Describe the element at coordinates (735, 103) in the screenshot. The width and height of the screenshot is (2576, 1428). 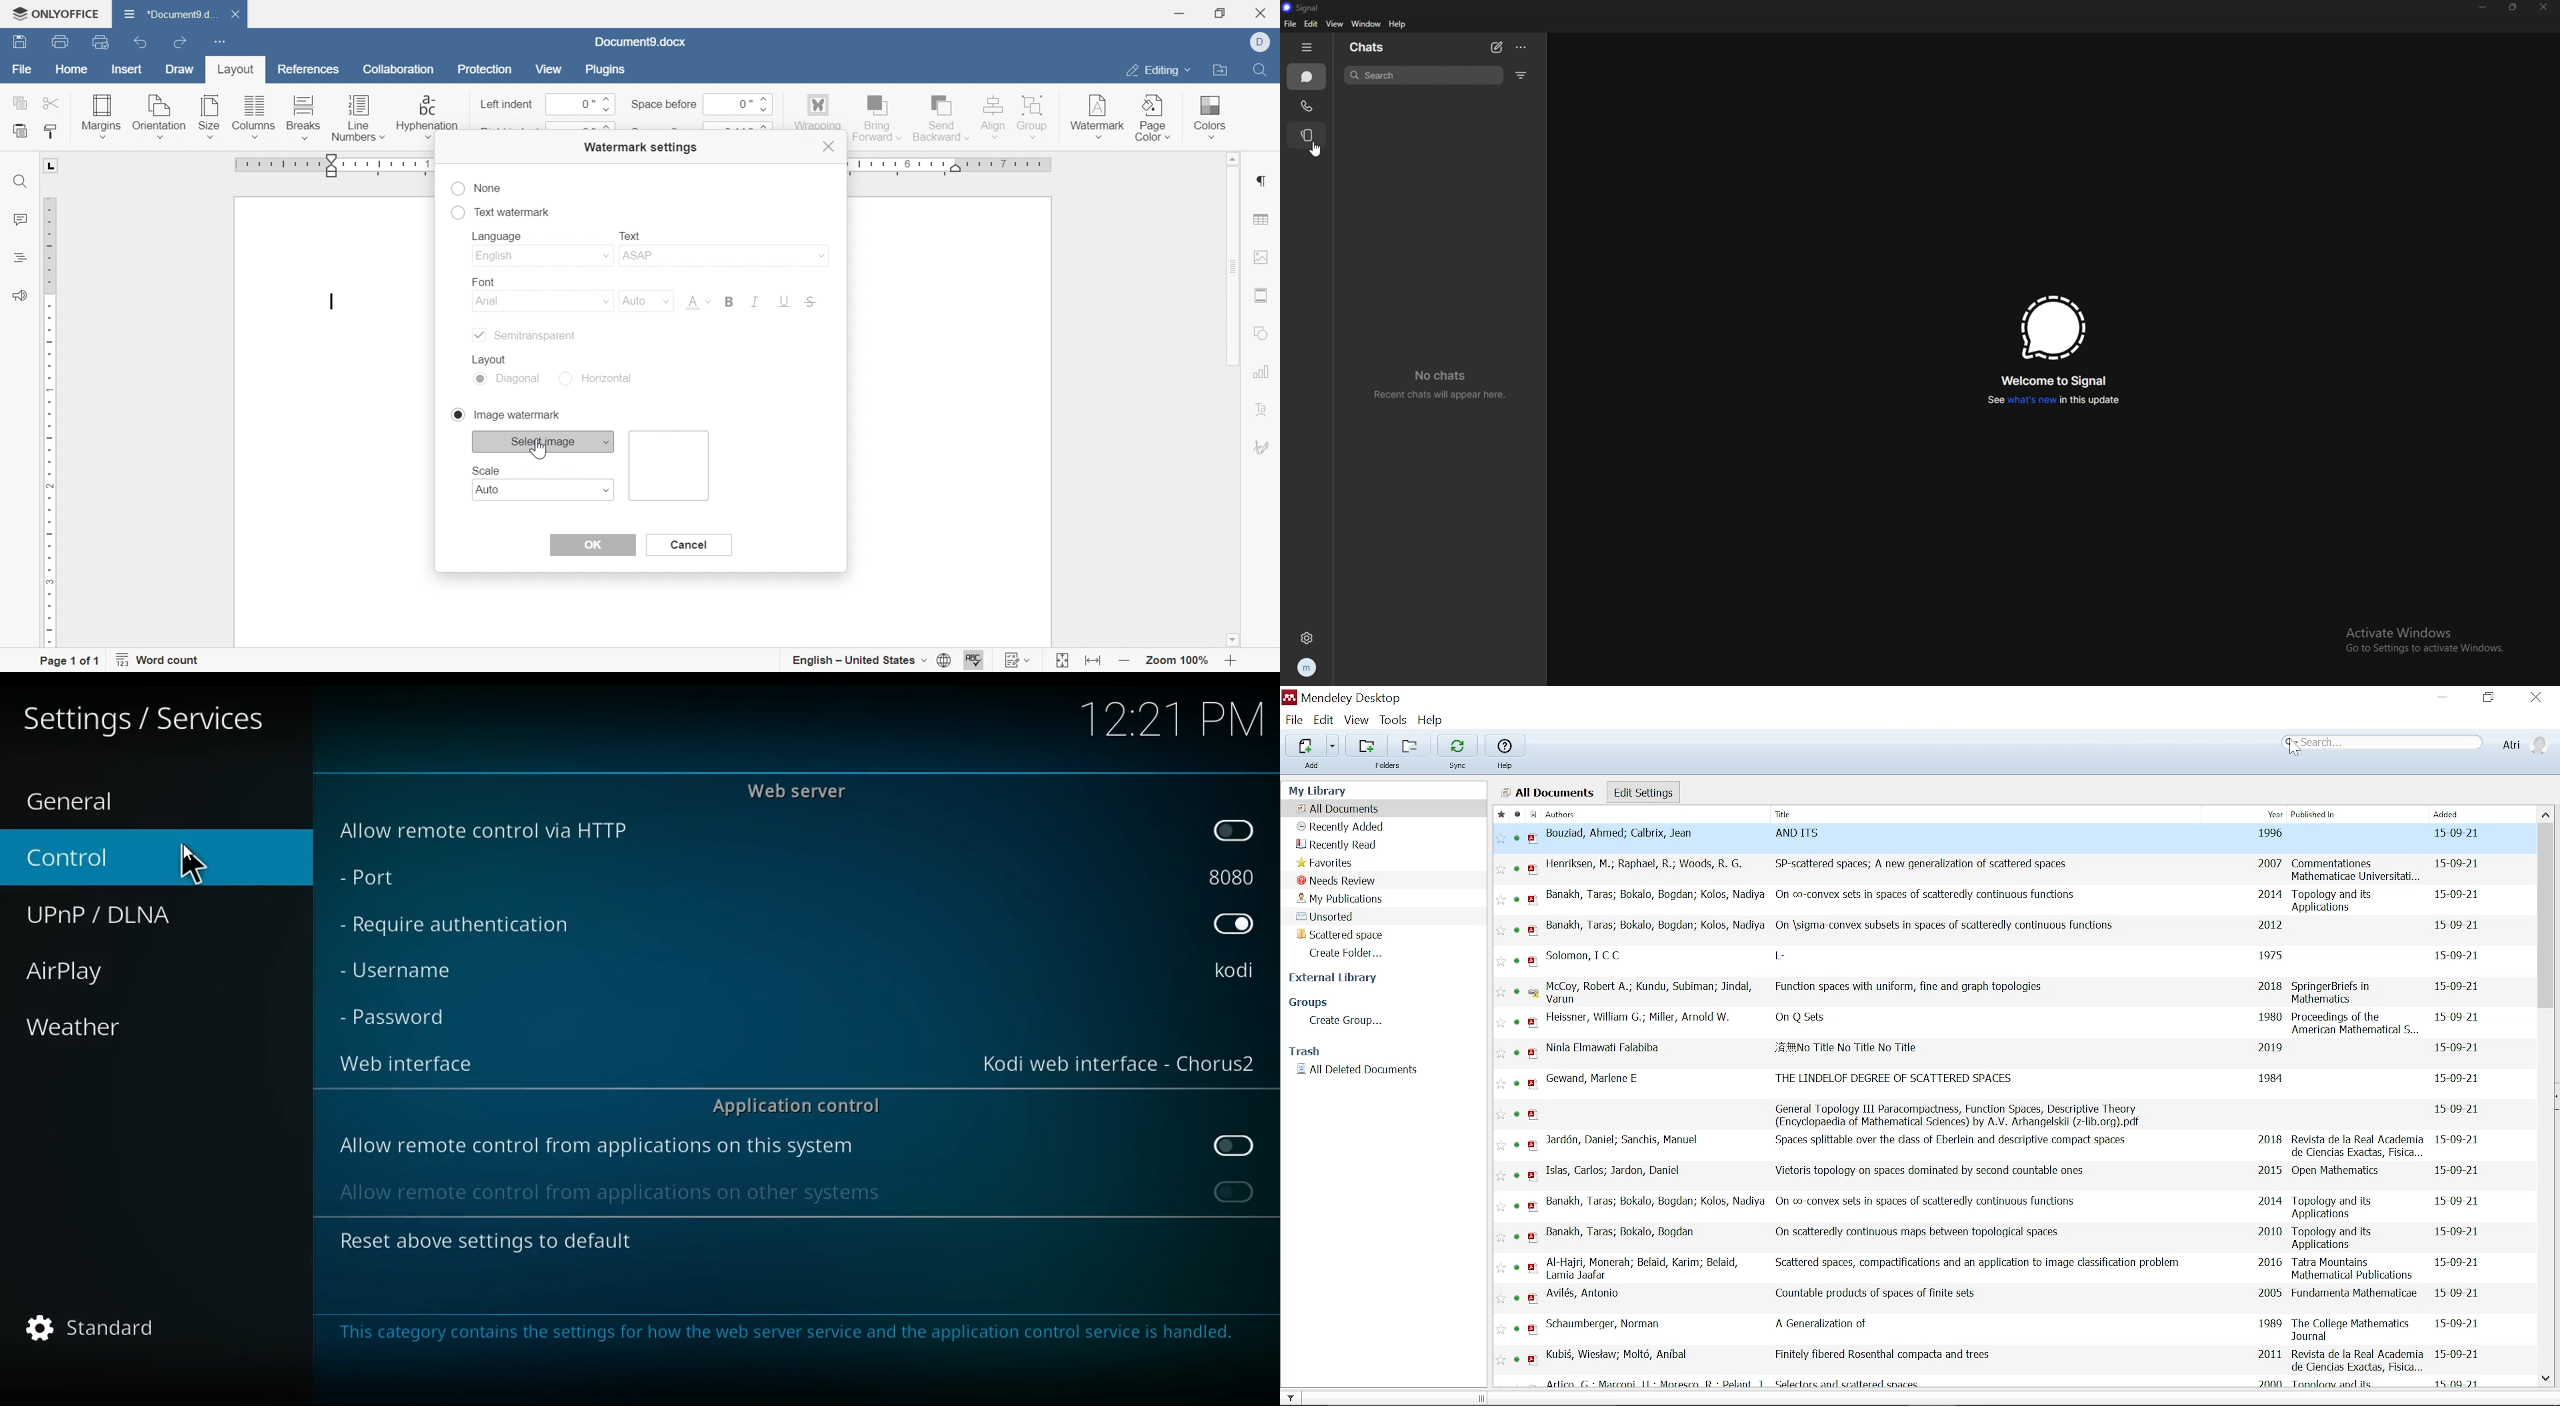
I see `0` at that location.